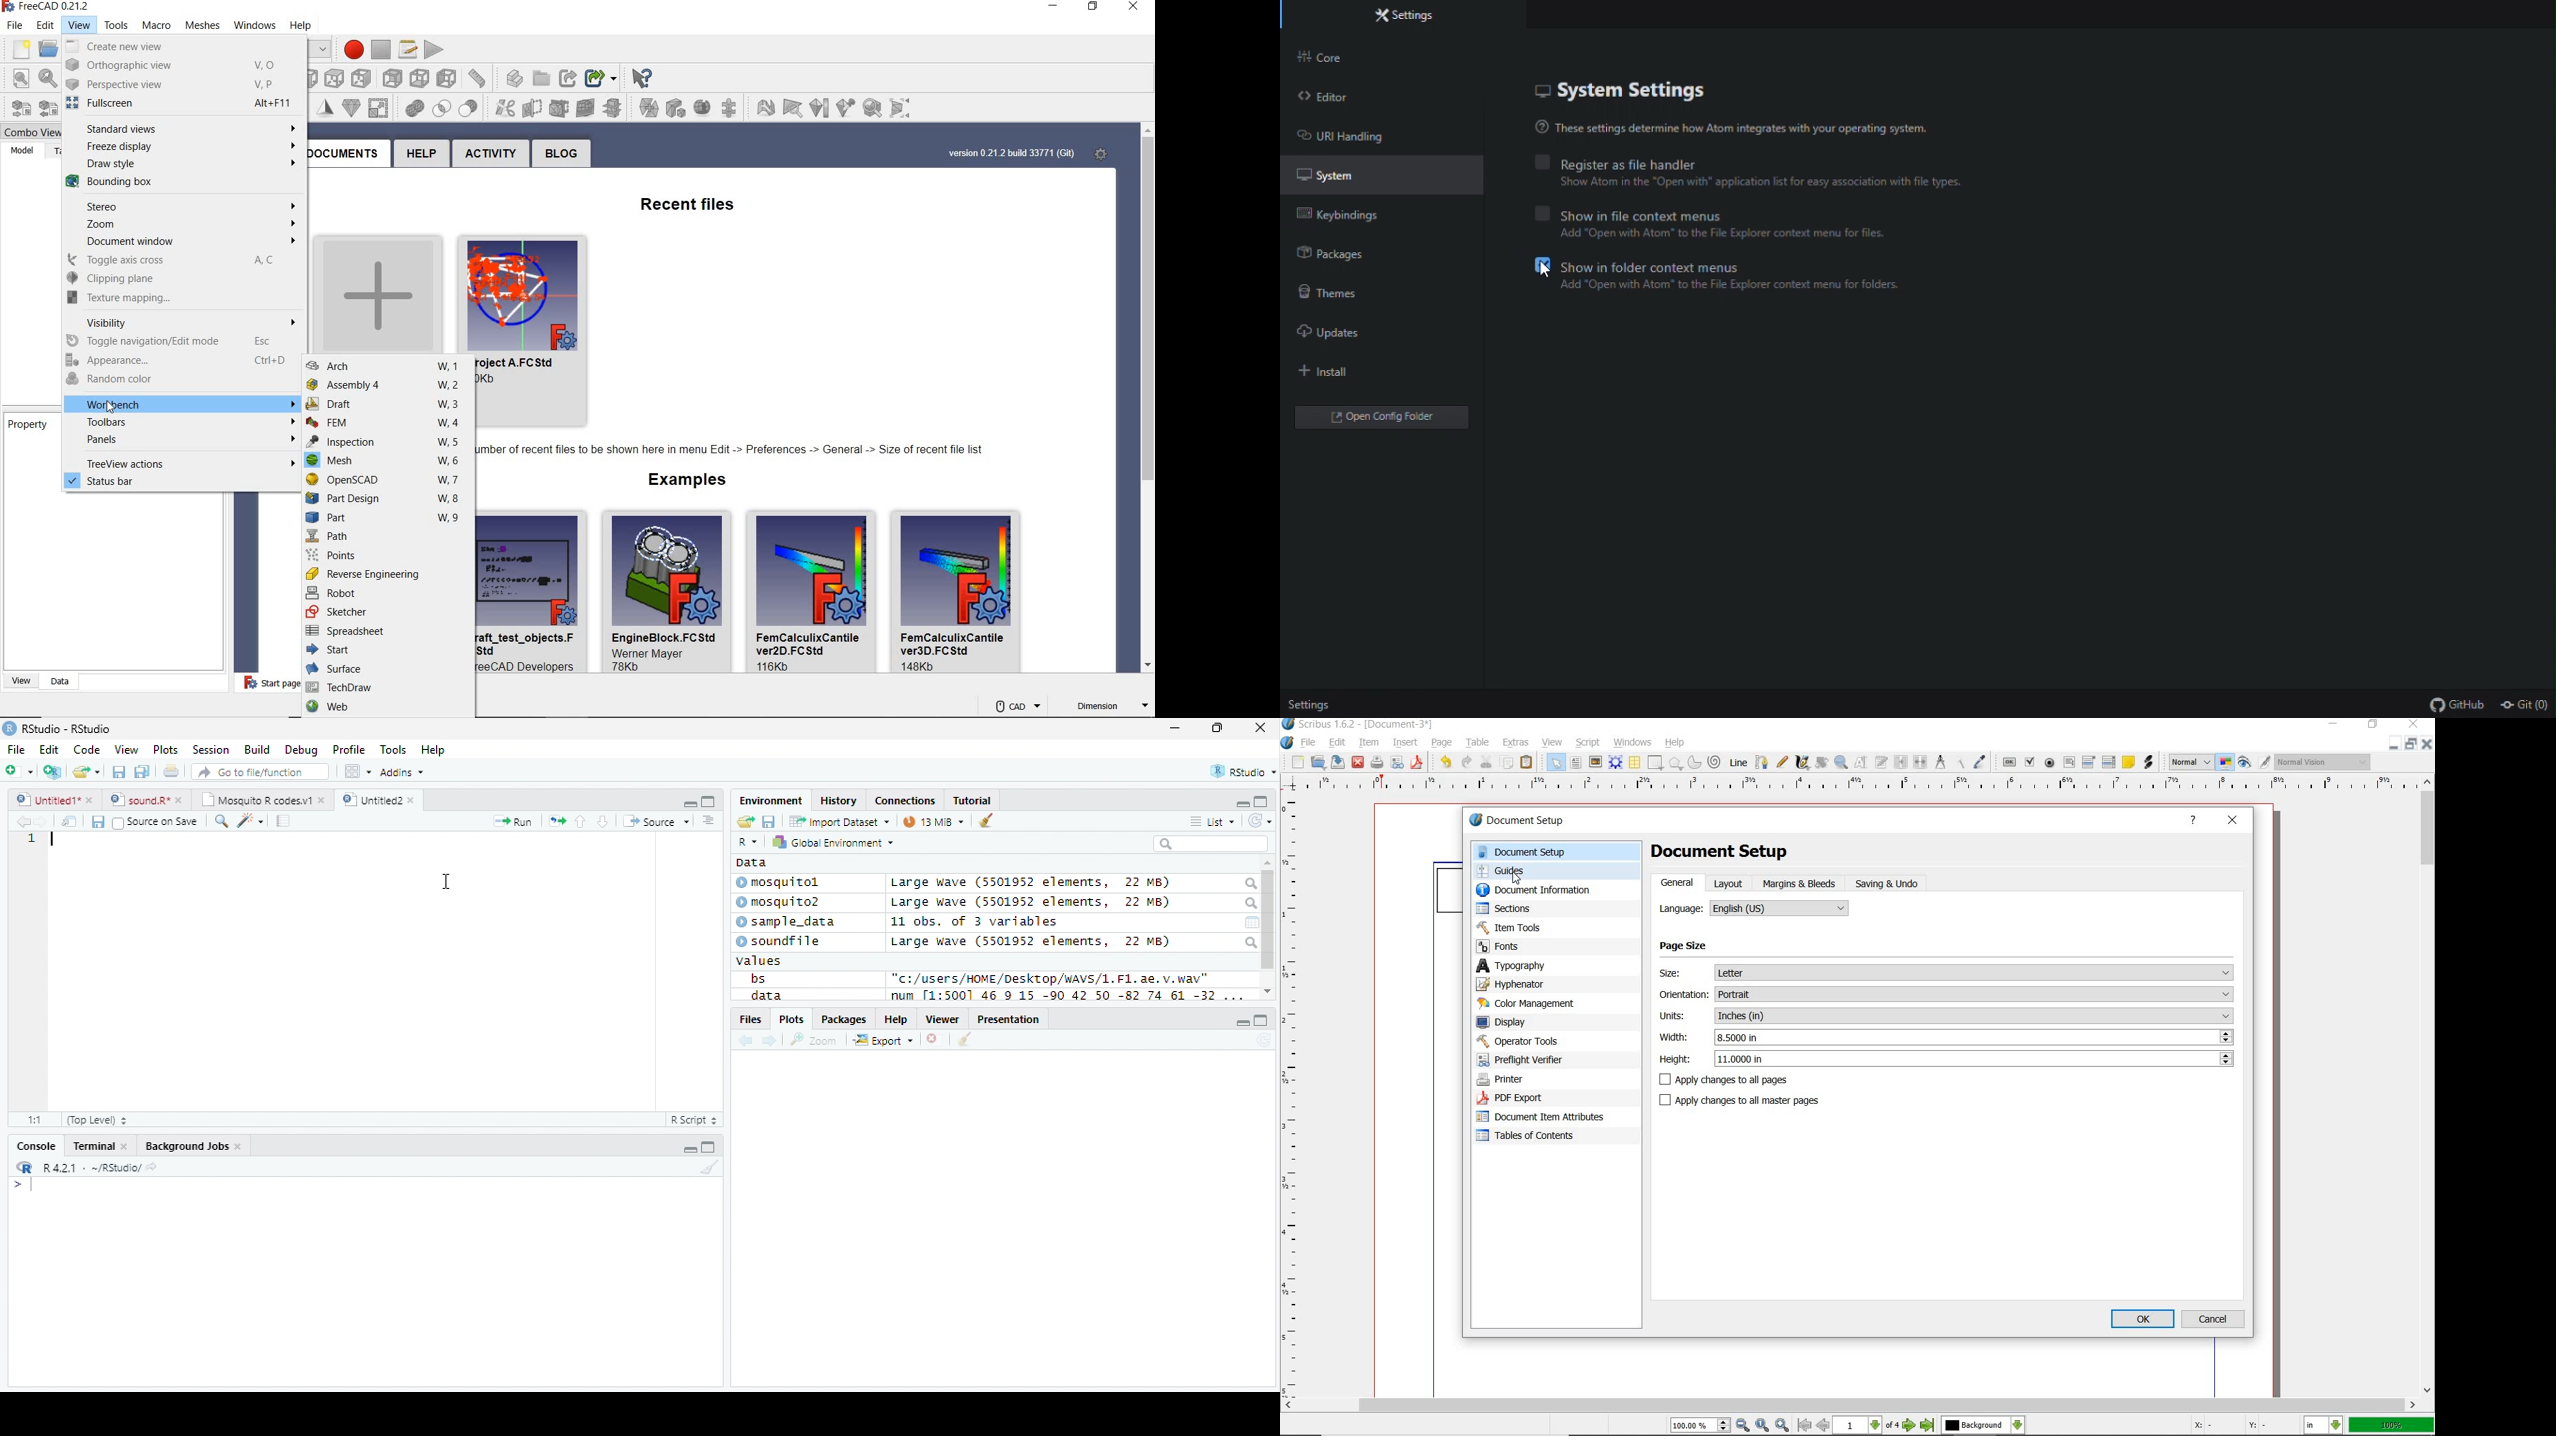 The image size is (2576, 1456). Describe the element at coordinates (1268, 991) in the screenshot. I see `scroll down` at that location.